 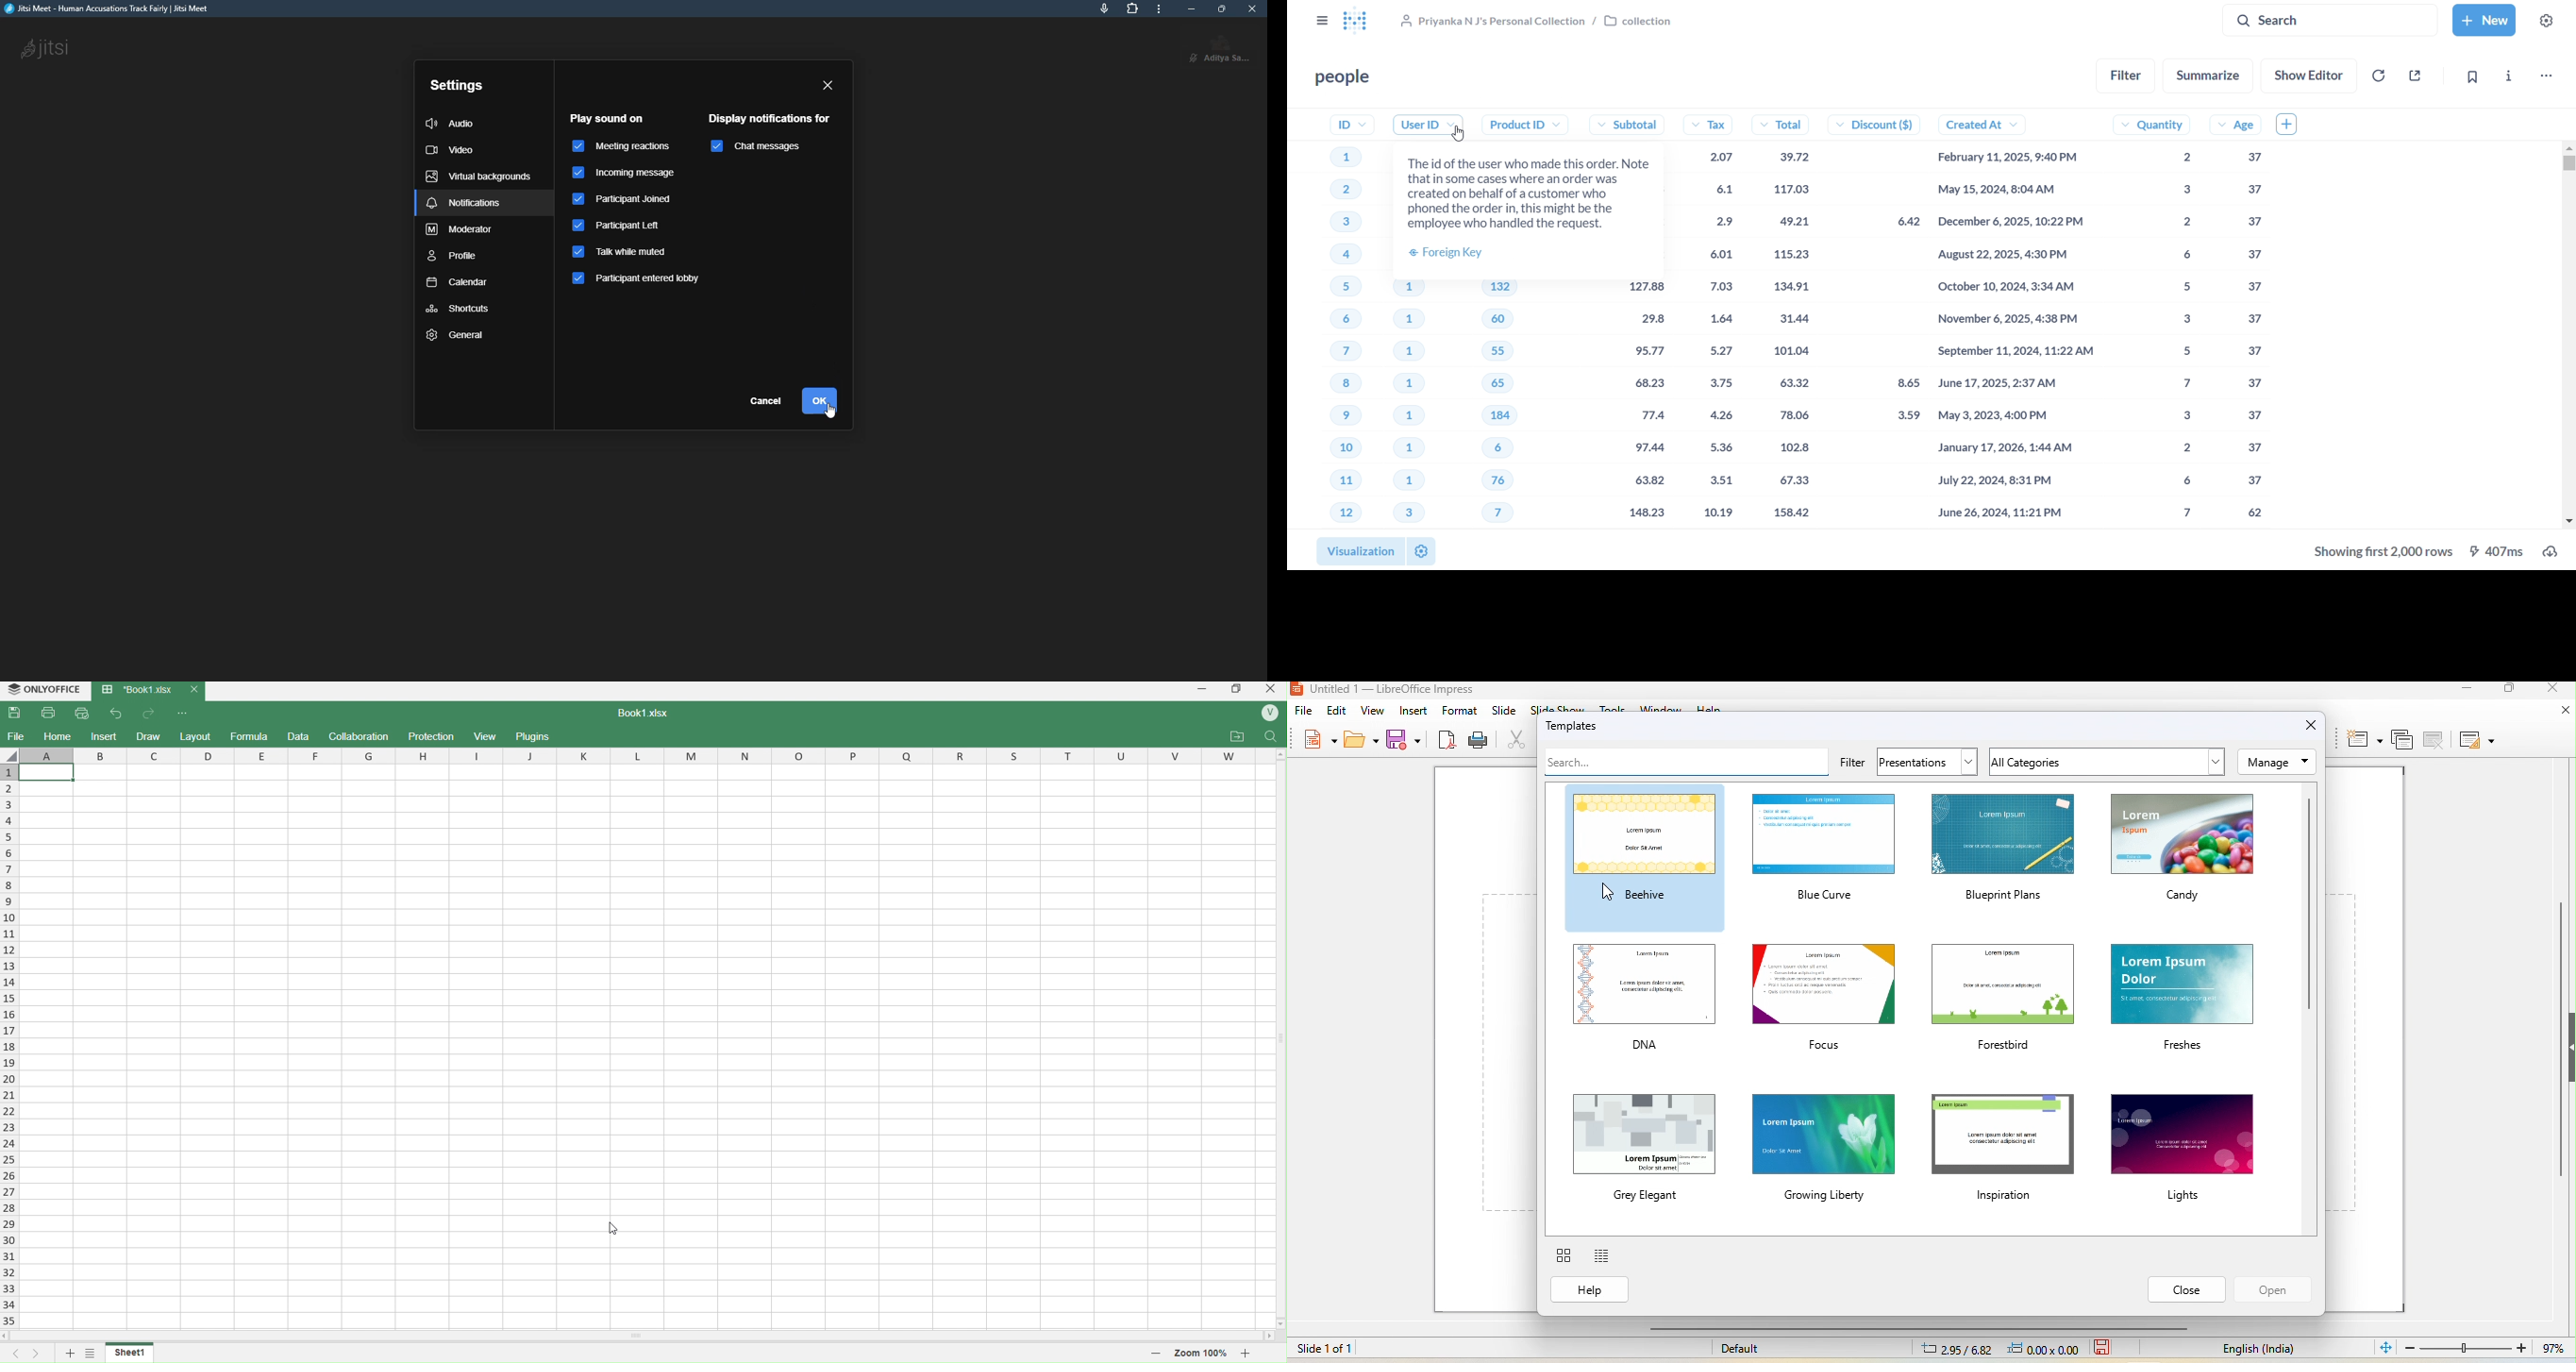 What do you see at coordinates (50, 712) in the screenshot?
I see `print` at bounding box center [50, 712].